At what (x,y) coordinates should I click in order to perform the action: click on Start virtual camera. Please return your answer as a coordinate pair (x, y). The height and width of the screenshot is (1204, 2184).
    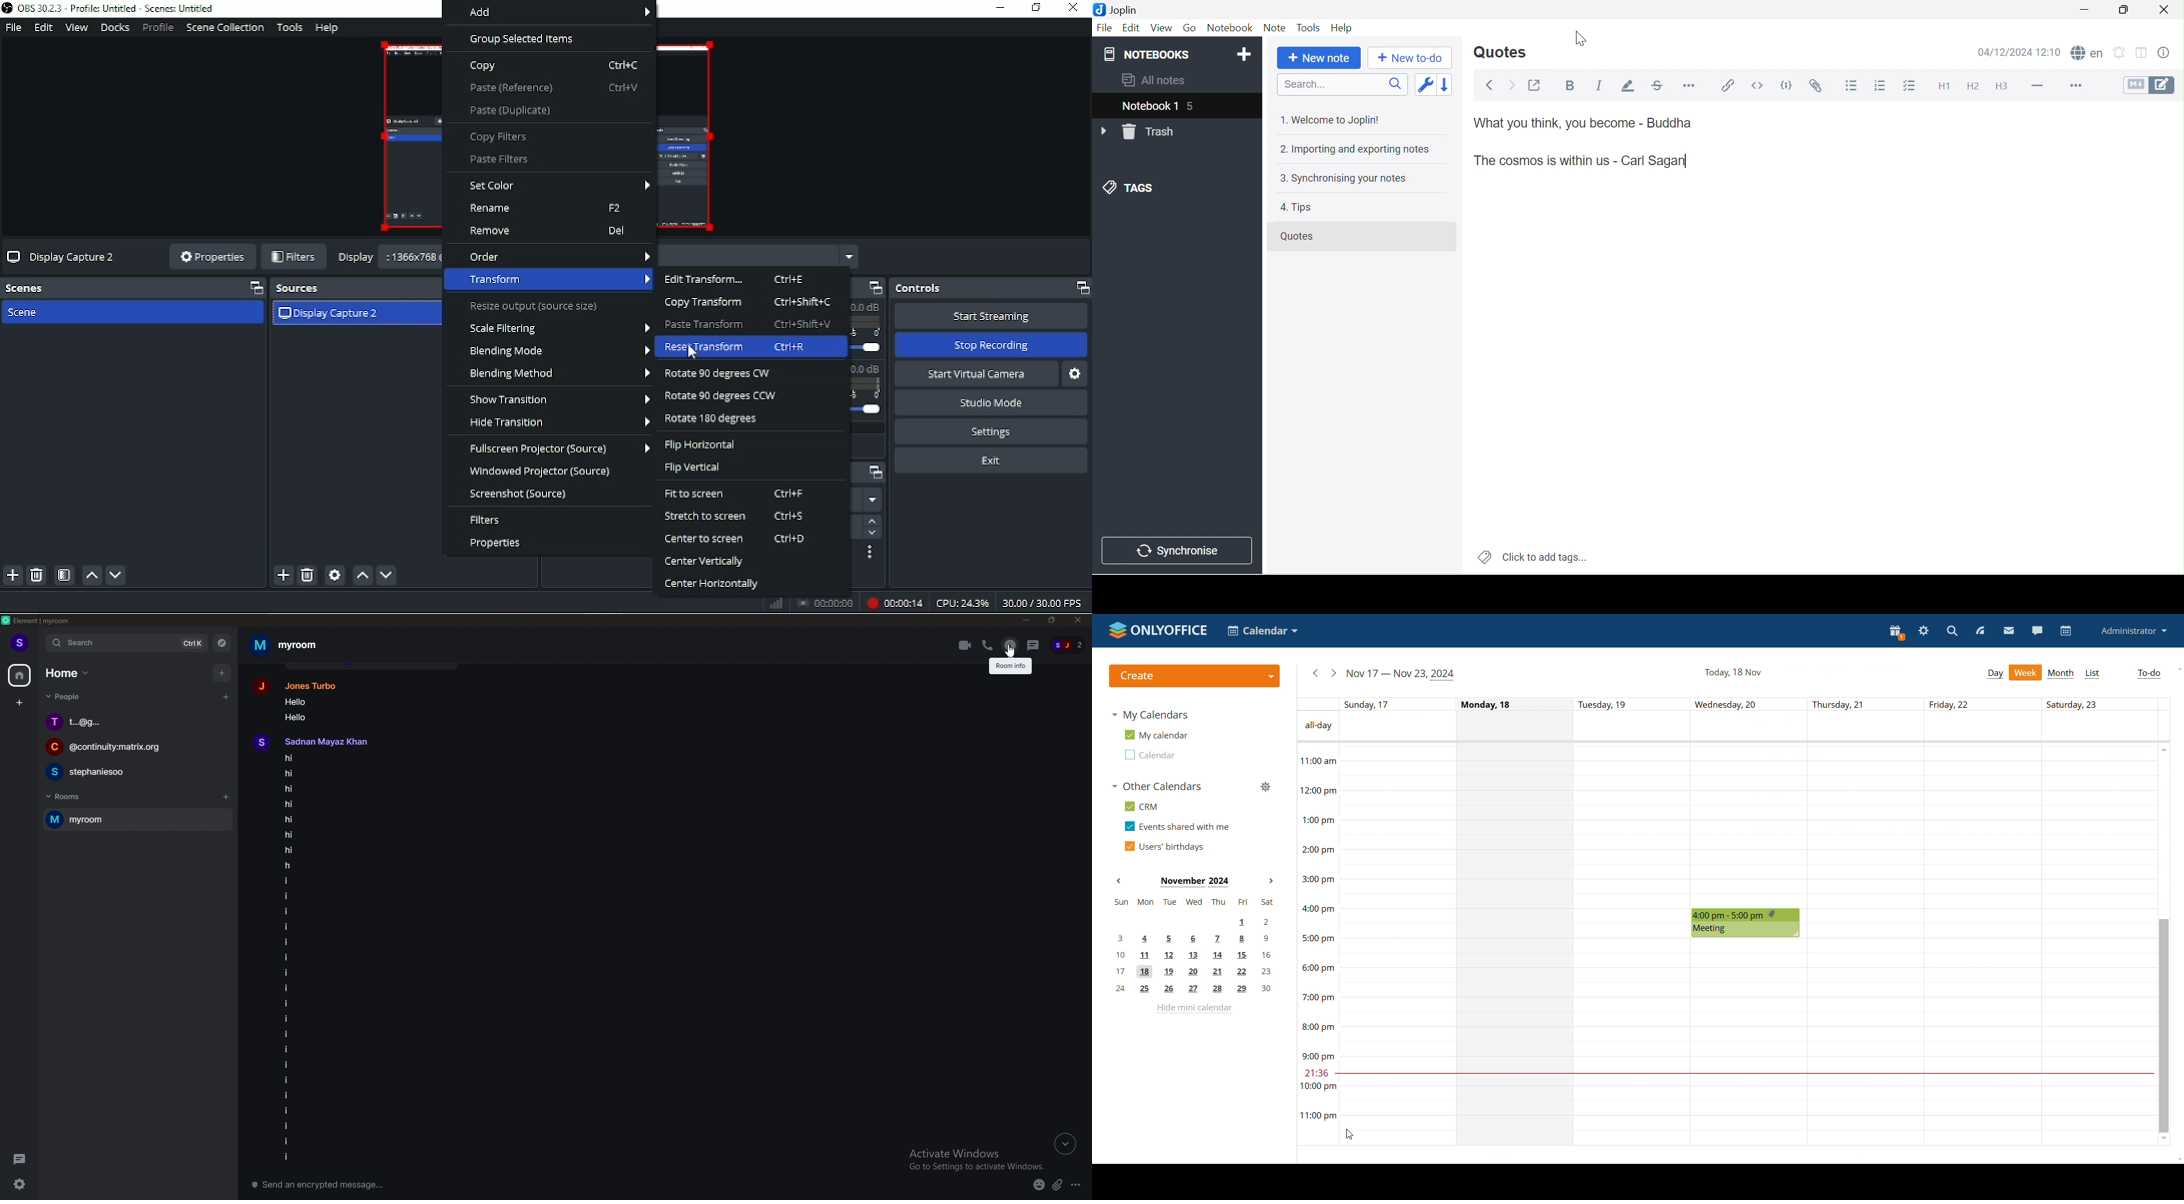
    Looking at the image, I should click on (977, 374).